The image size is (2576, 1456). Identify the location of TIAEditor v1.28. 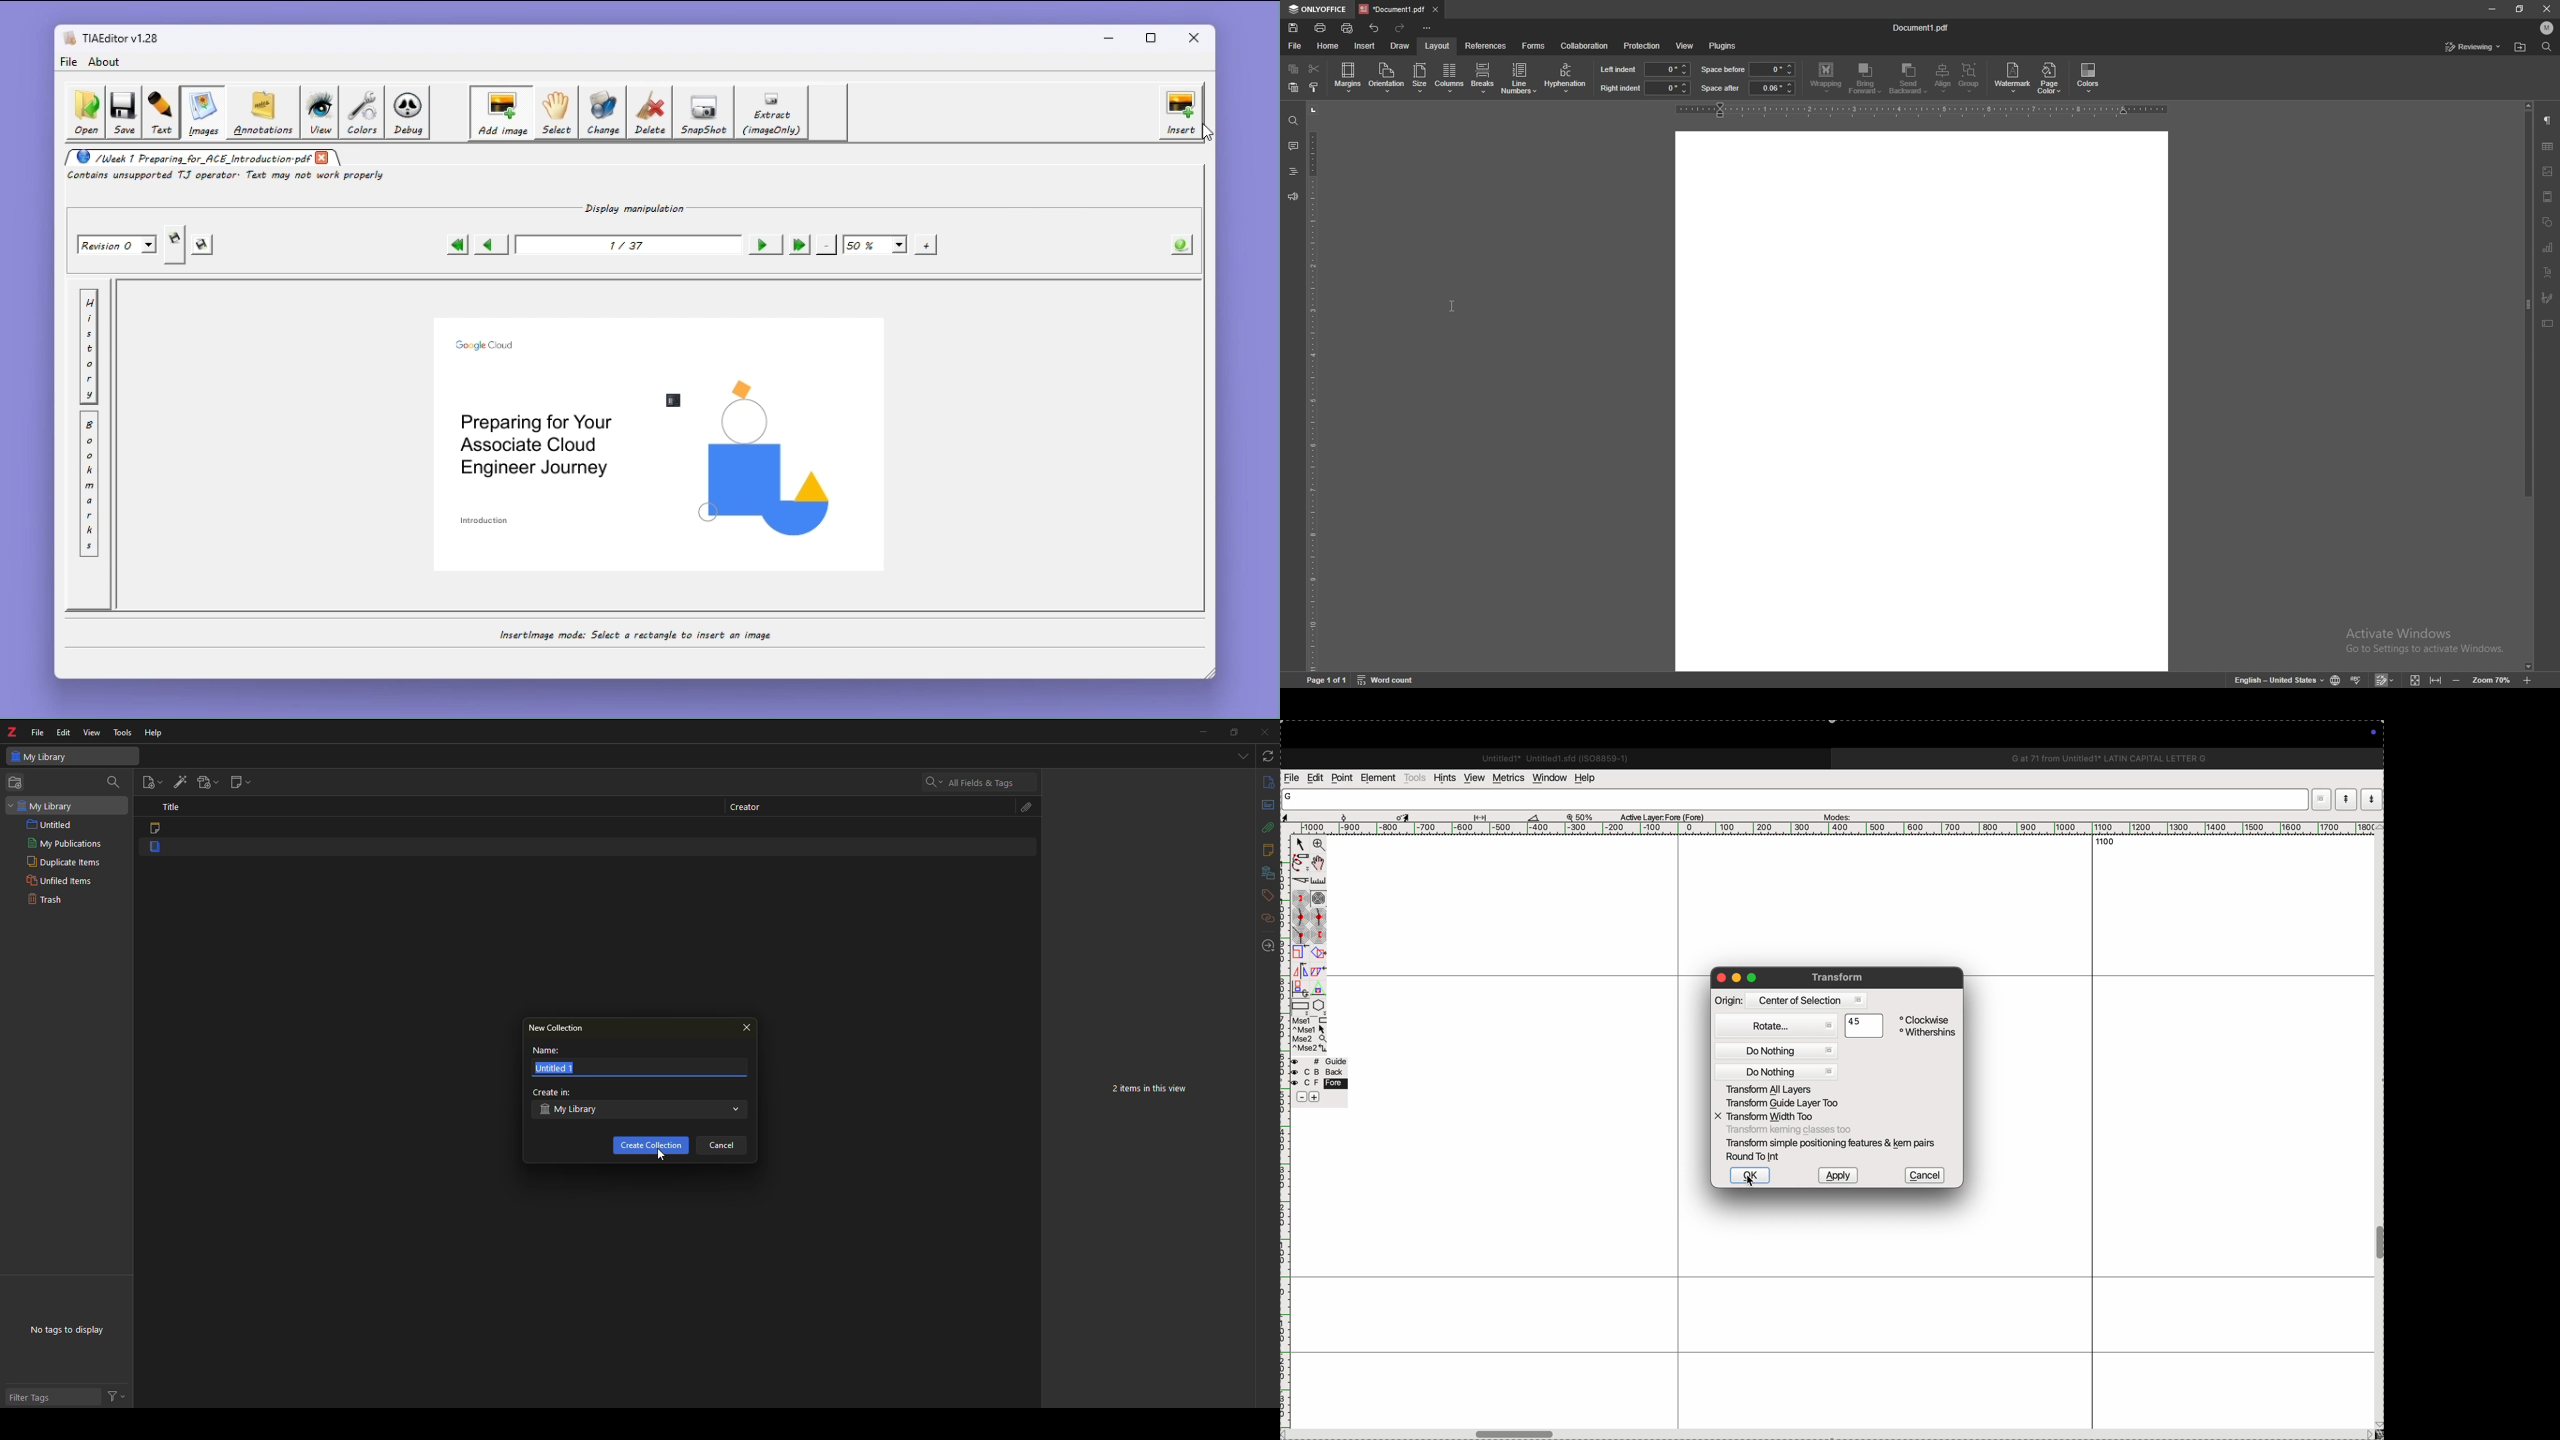
(111, 37).